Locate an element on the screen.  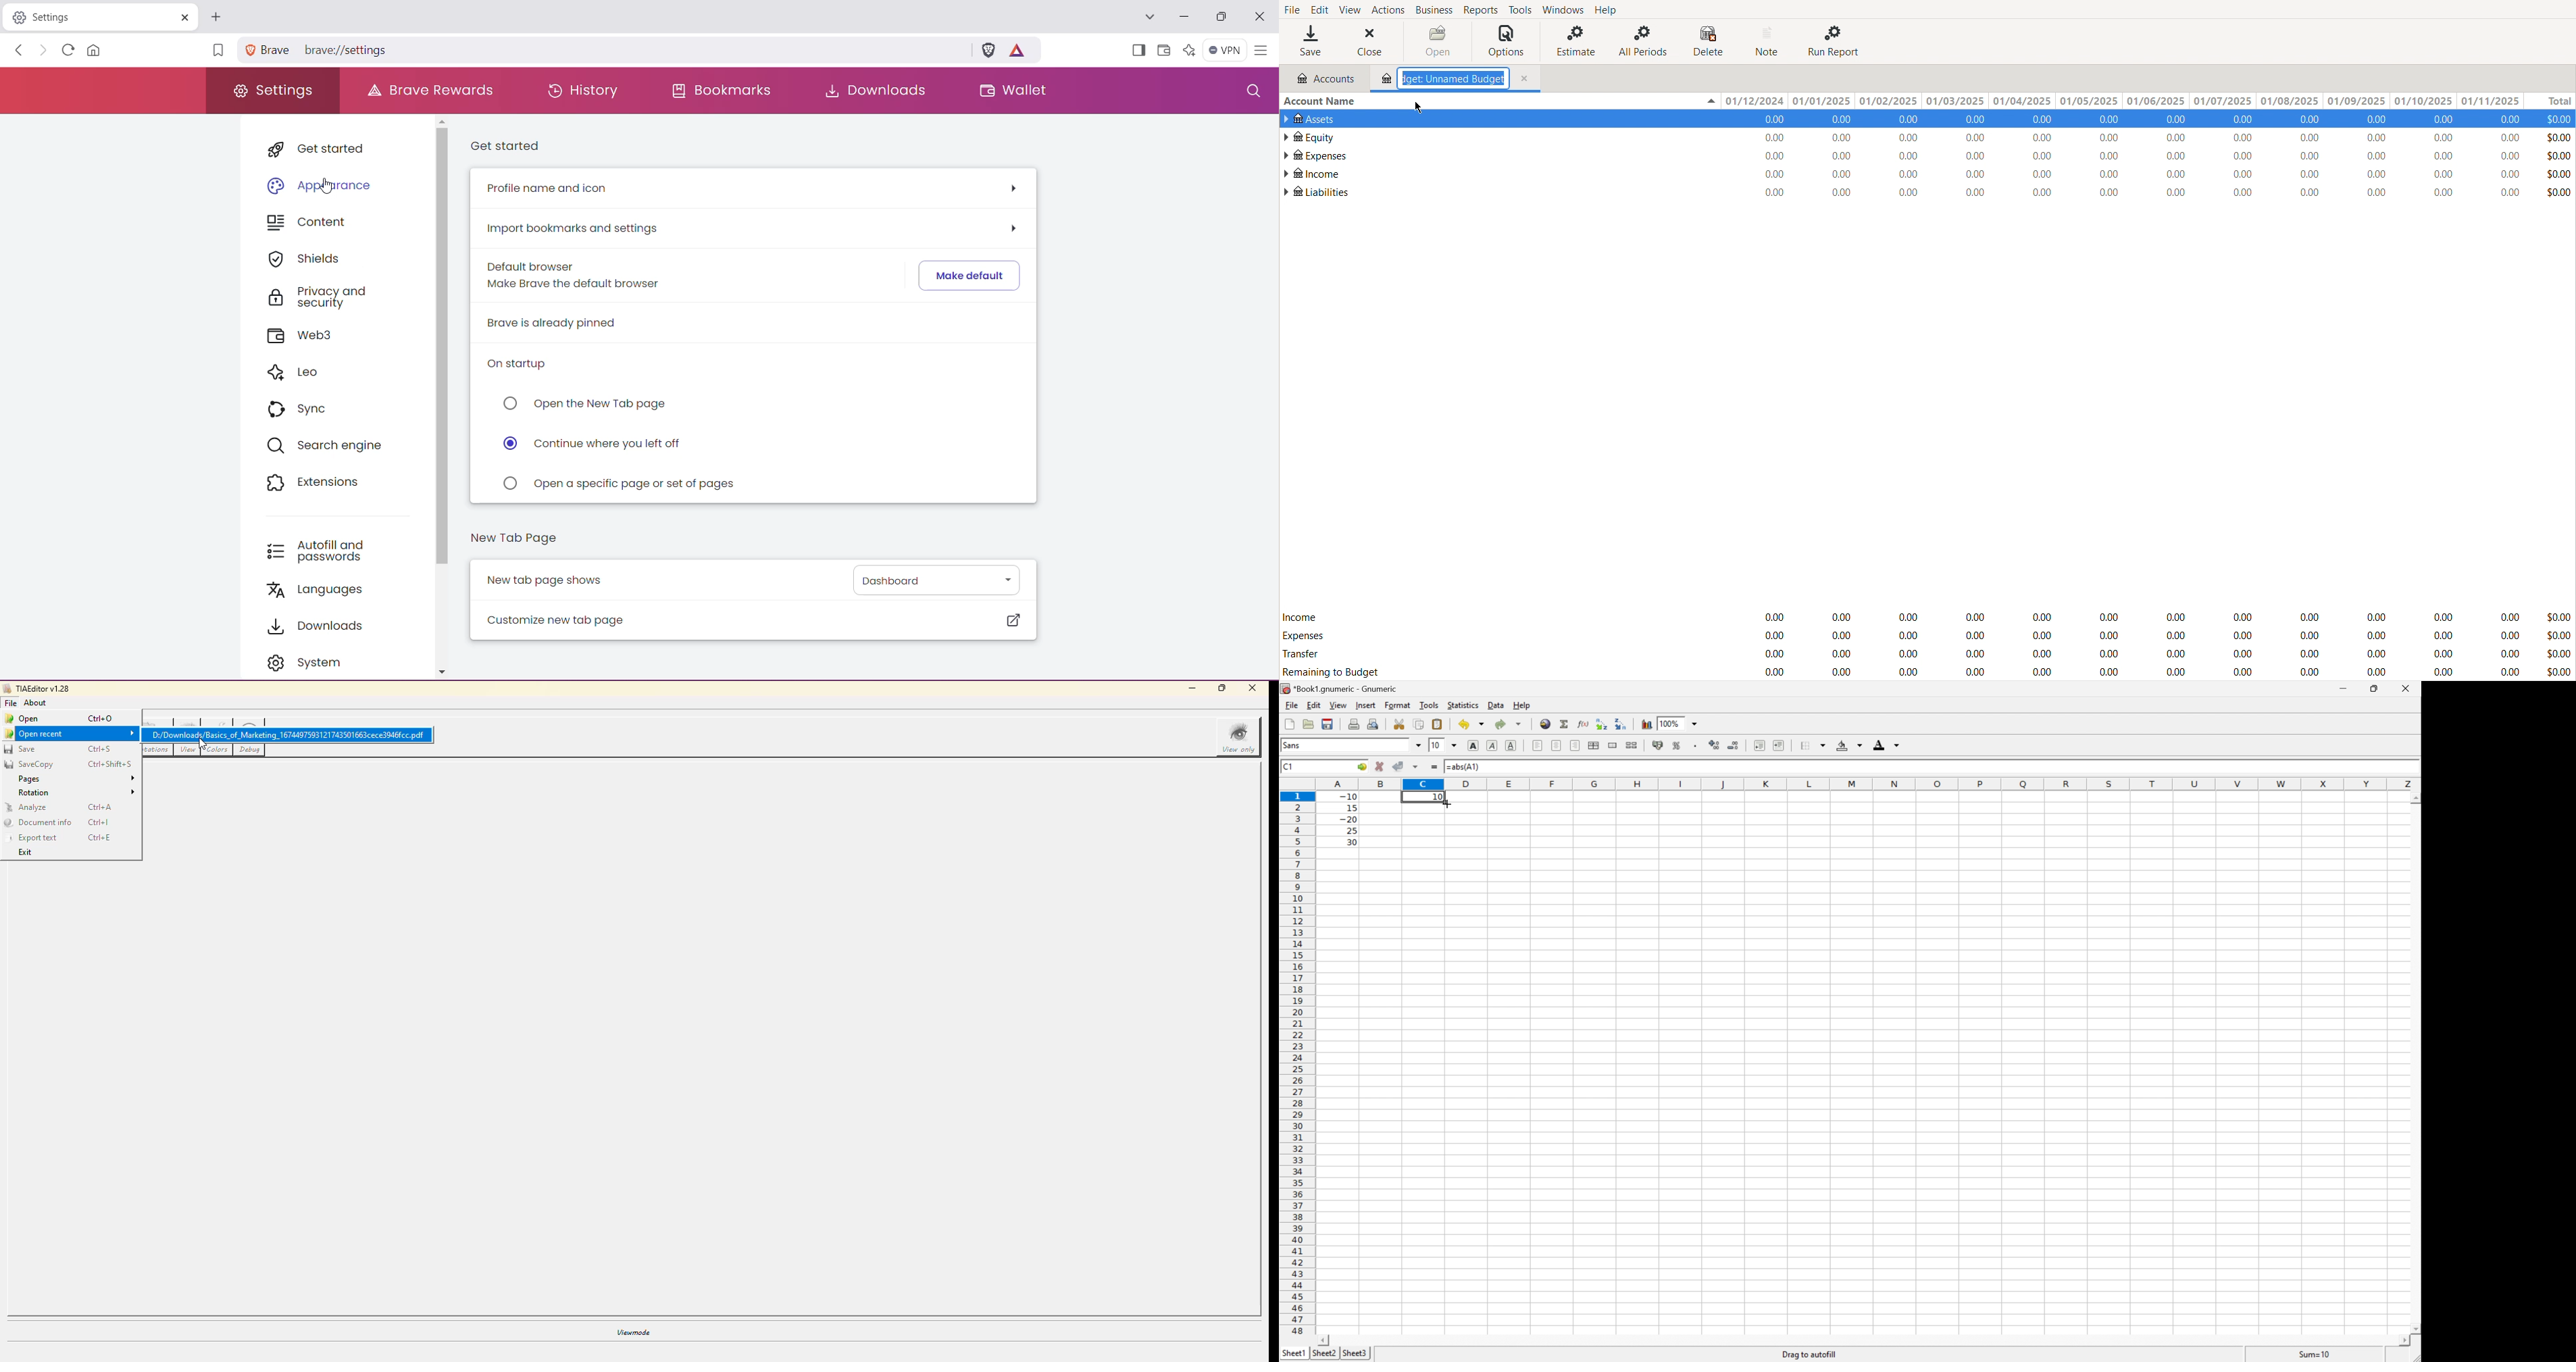
center horizontally is located at coordinates (1557, 745).